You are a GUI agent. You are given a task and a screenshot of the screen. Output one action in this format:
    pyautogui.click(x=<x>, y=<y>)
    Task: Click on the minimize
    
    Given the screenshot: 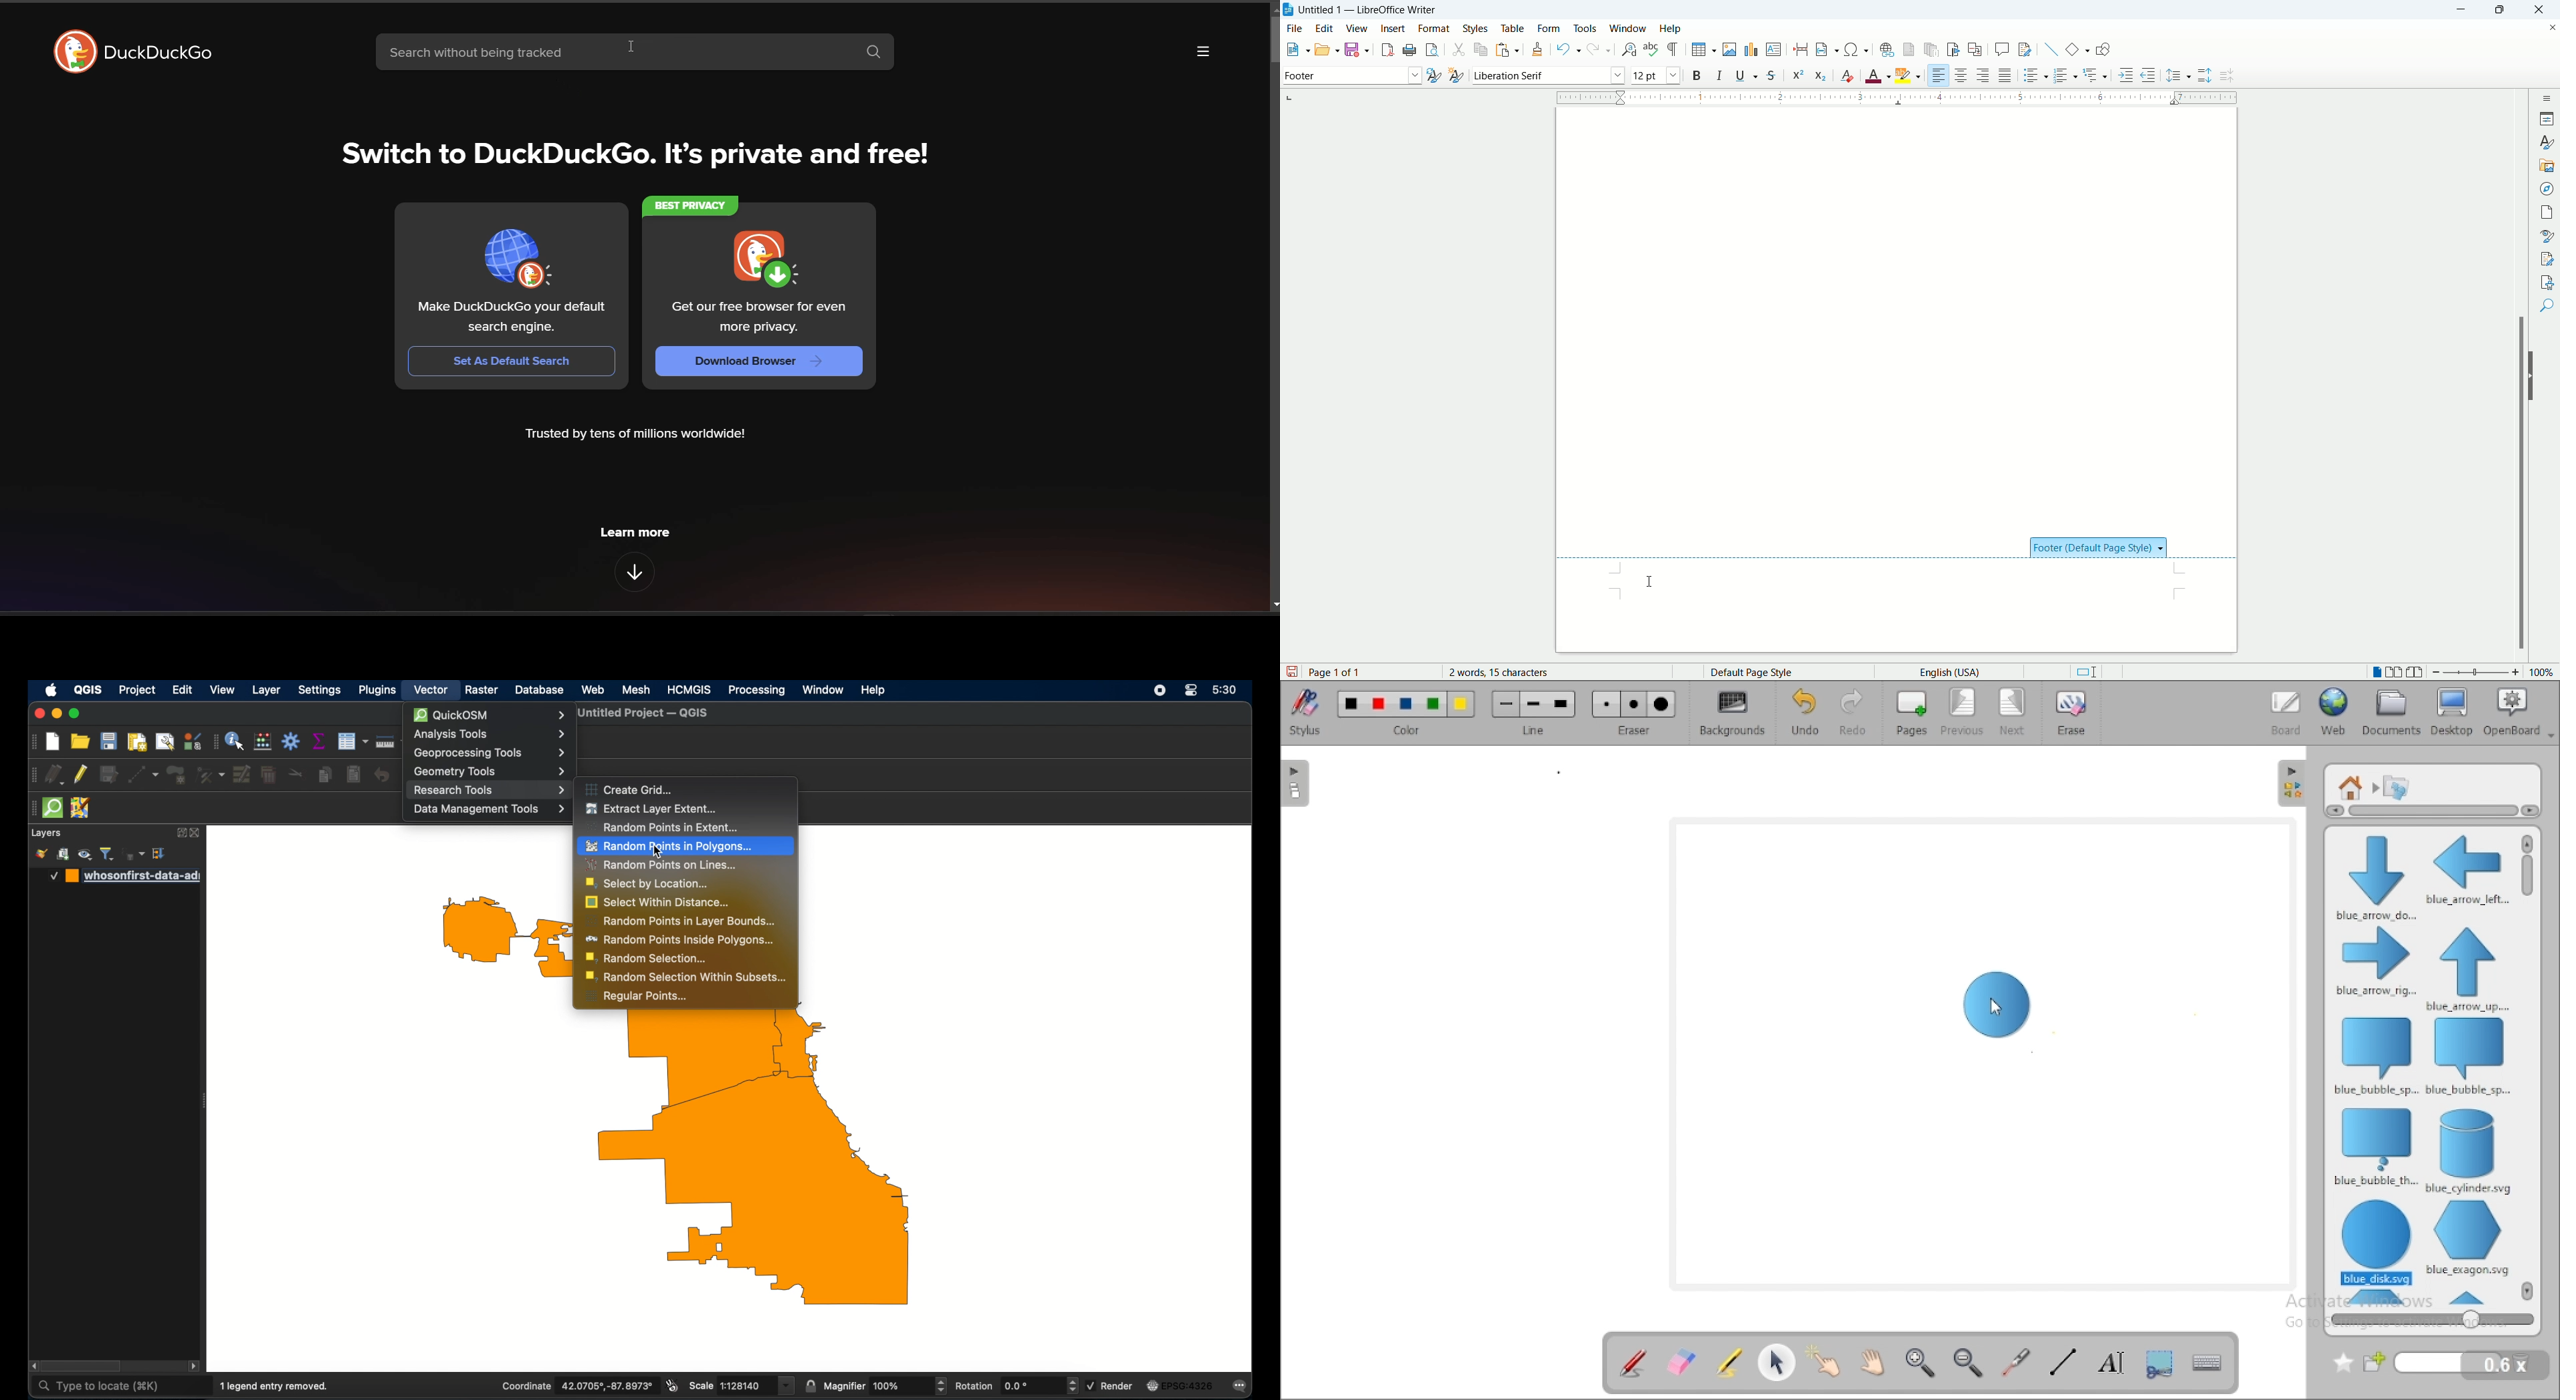 What is the action you would take?
    pyautogui.click(x=57, y=713)
    